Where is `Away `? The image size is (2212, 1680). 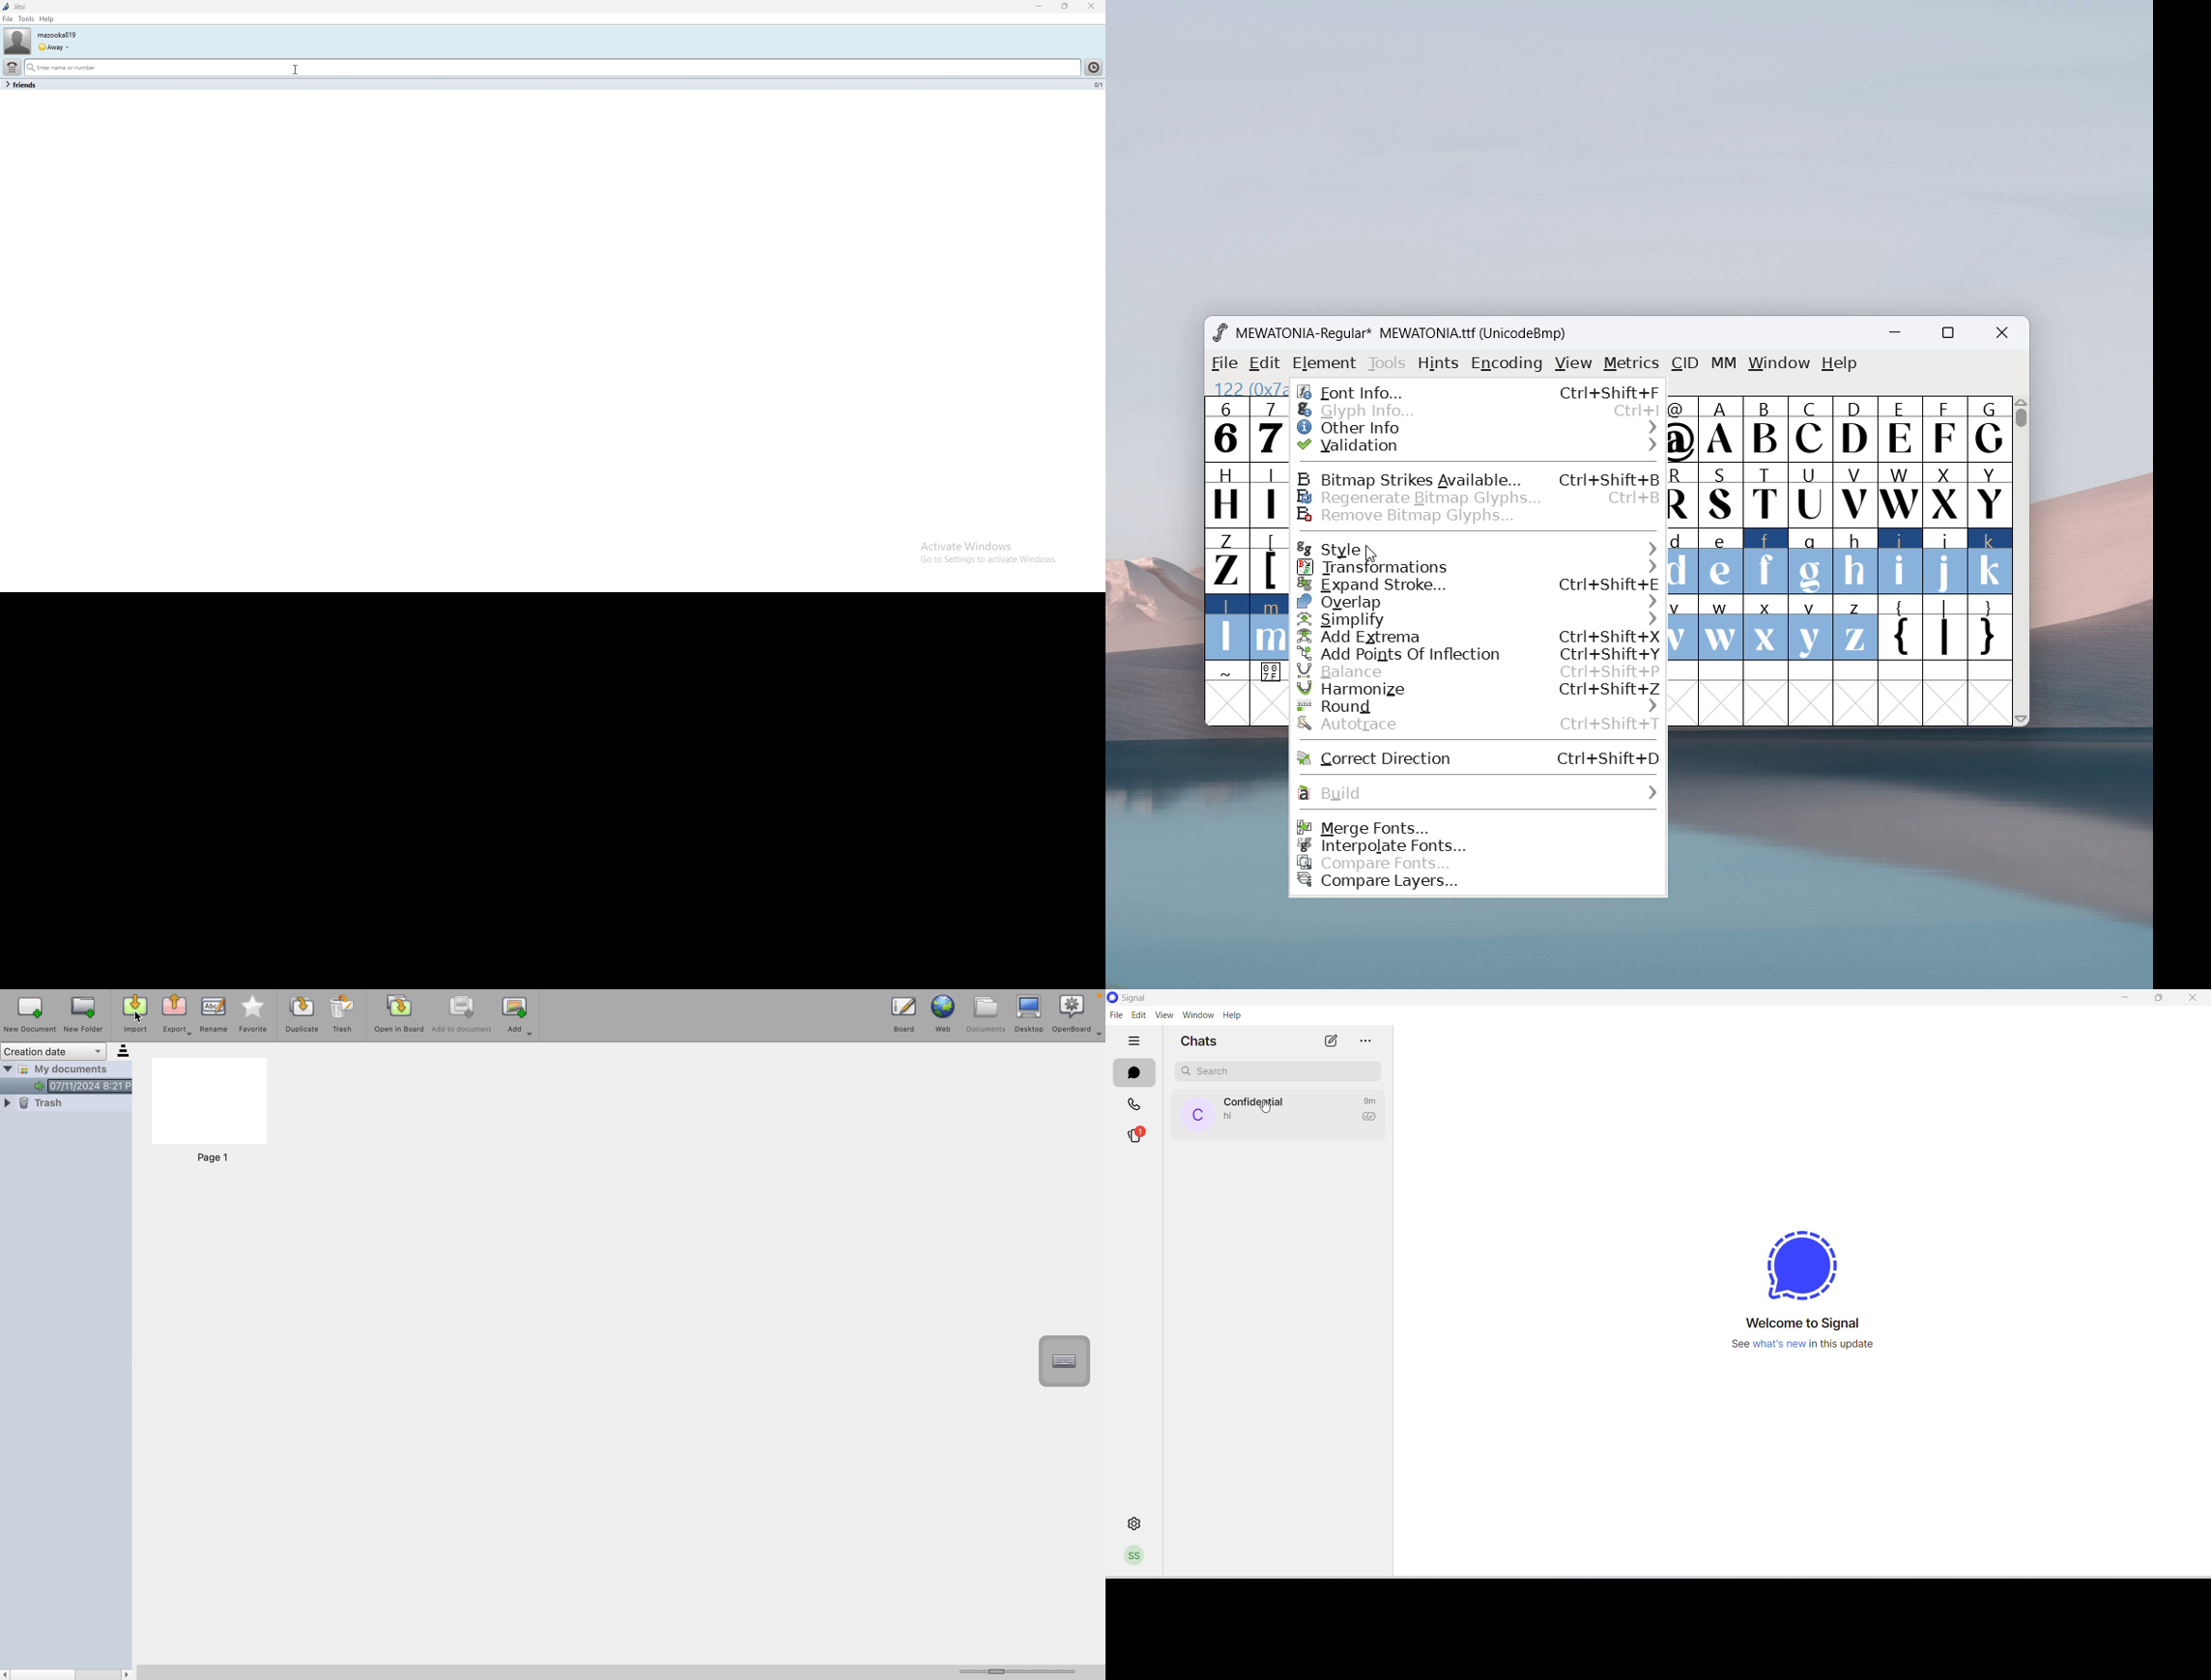 Away  is located at coordinates (55, 45).